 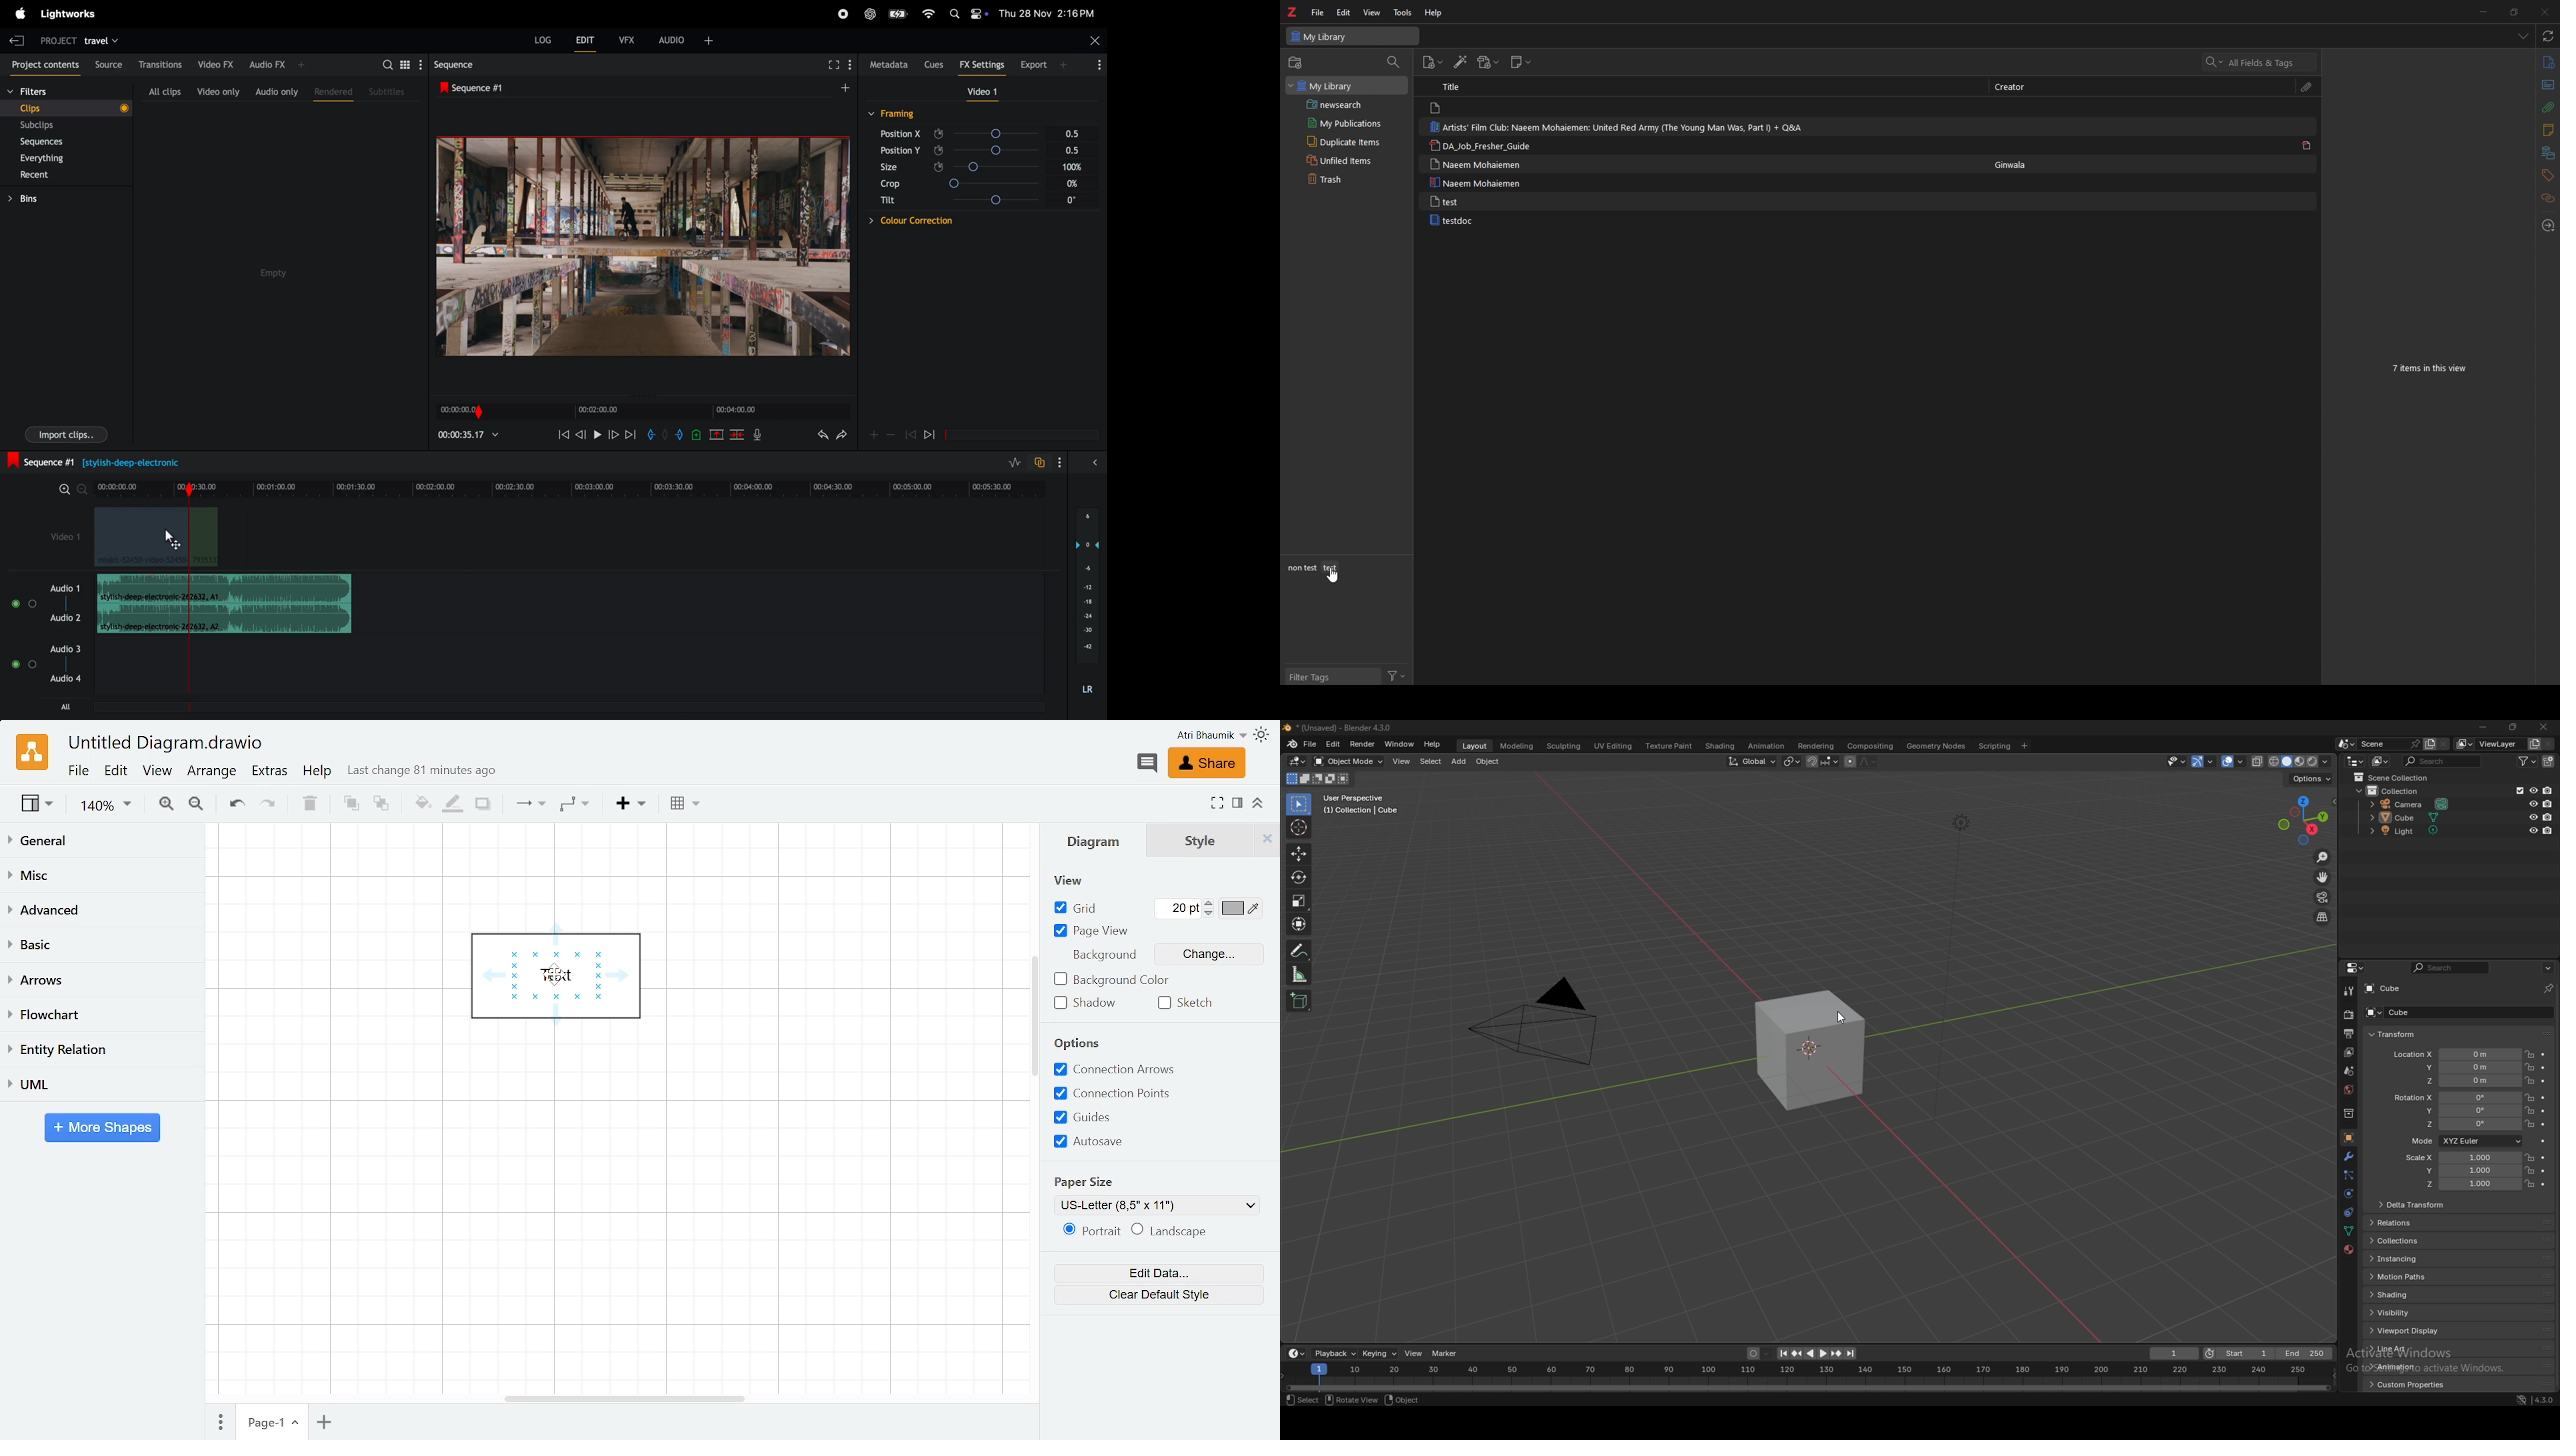 I want to click on Potrait, so click(x=1090, y=1234).